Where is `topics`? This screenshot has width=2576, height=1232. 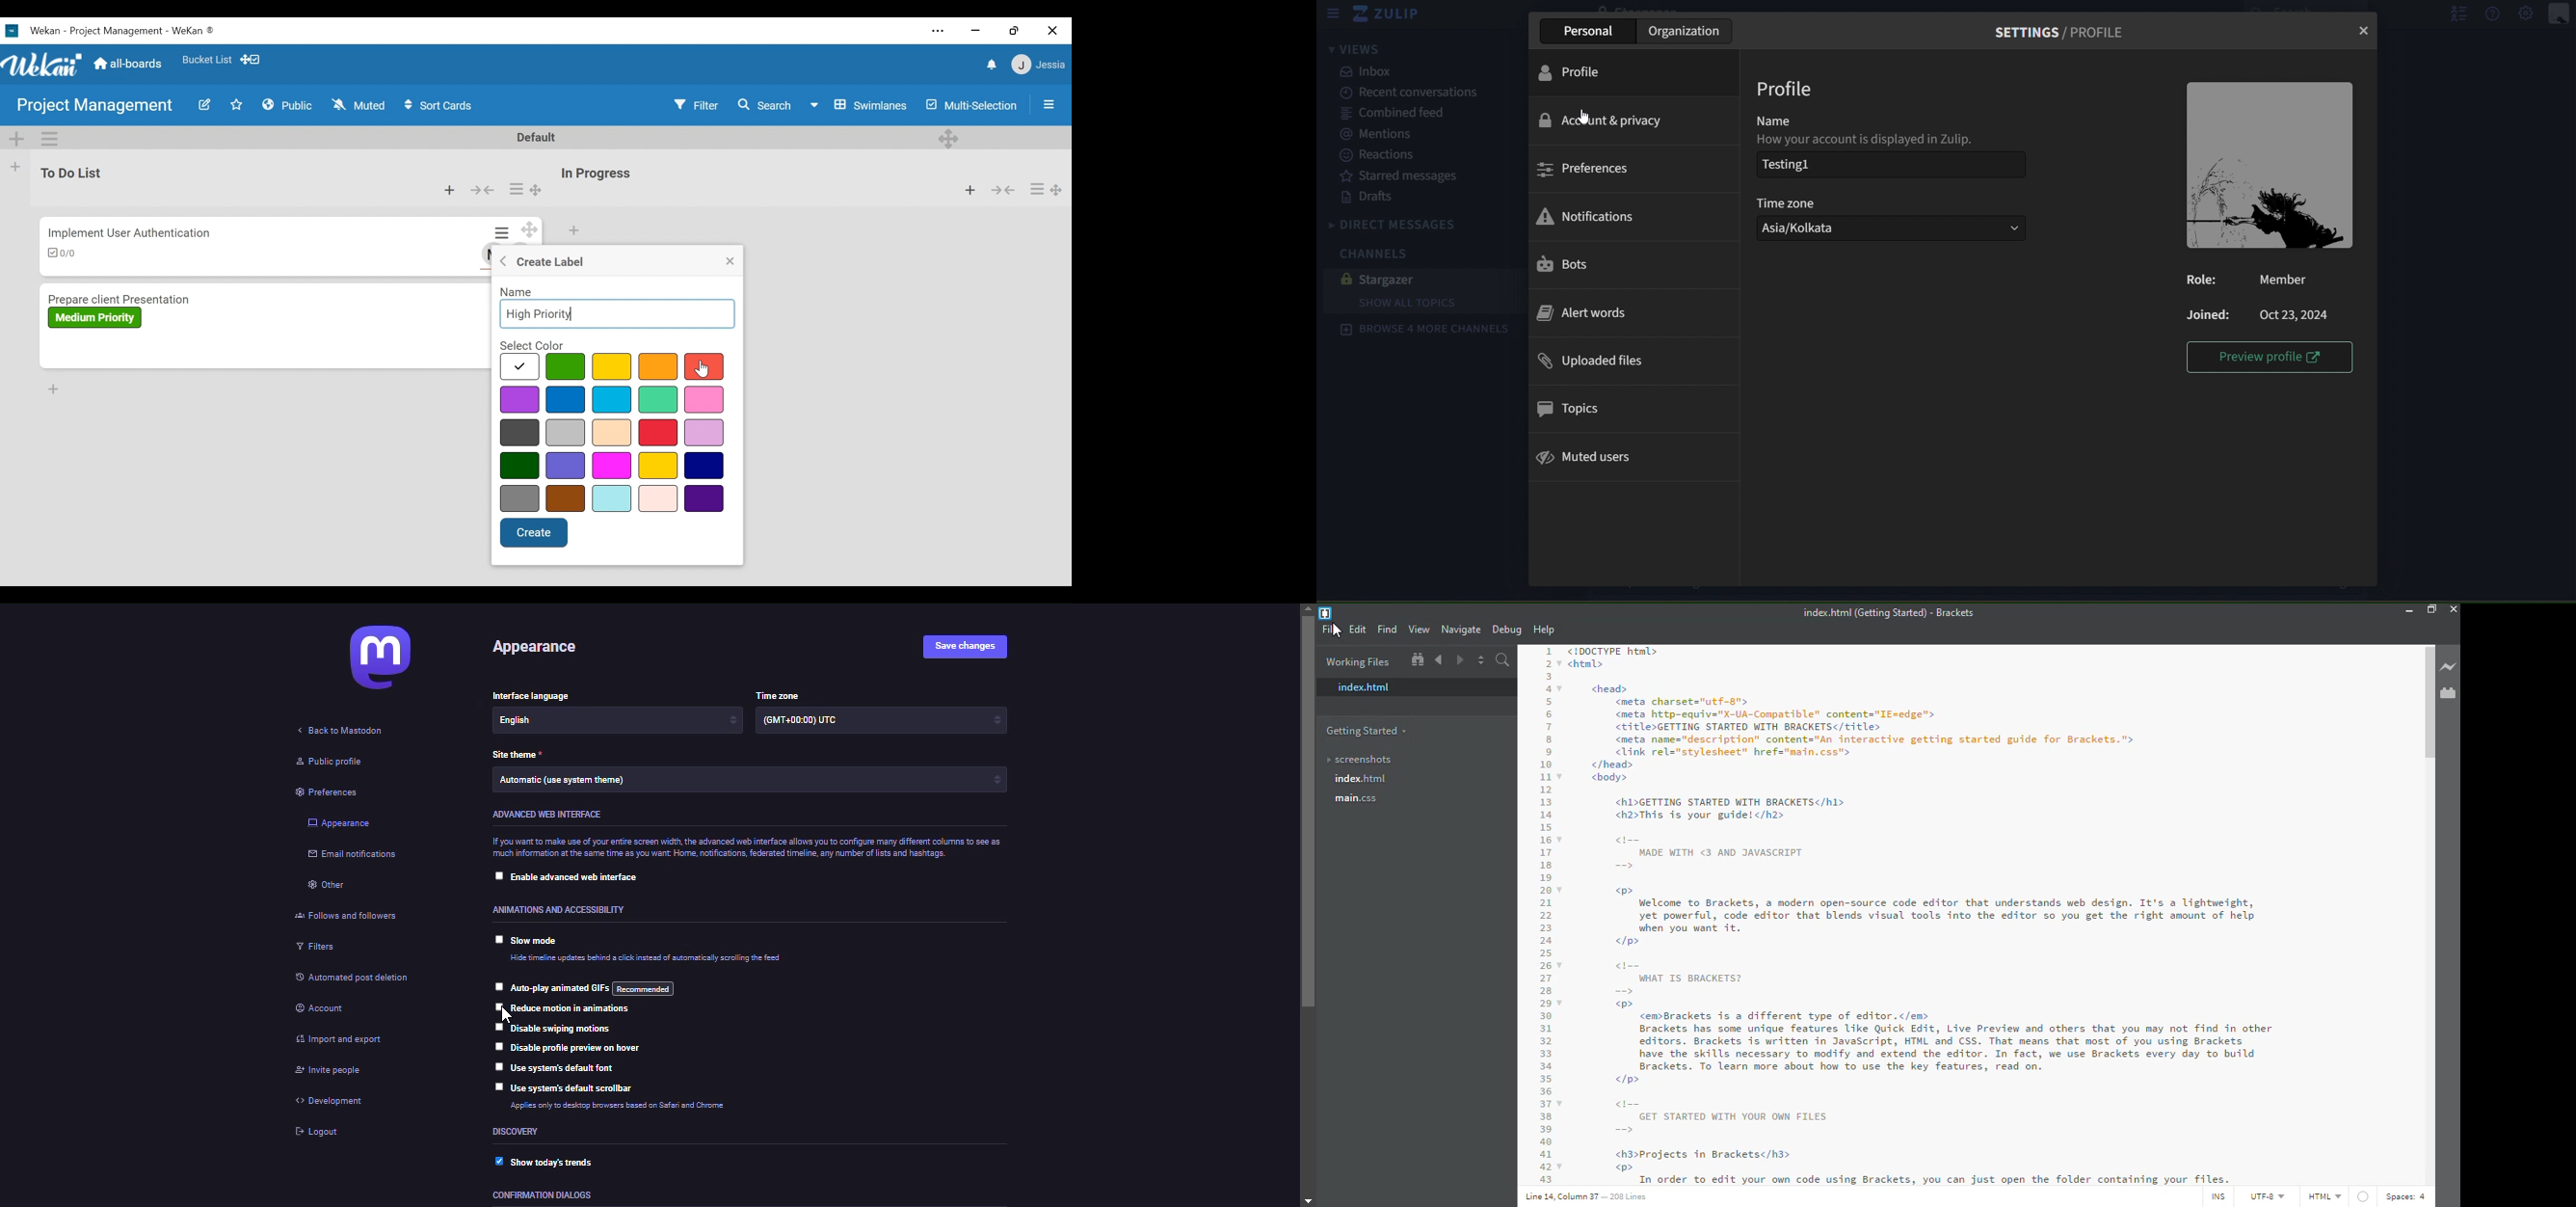 topics is located at coordinates (1566, 409).